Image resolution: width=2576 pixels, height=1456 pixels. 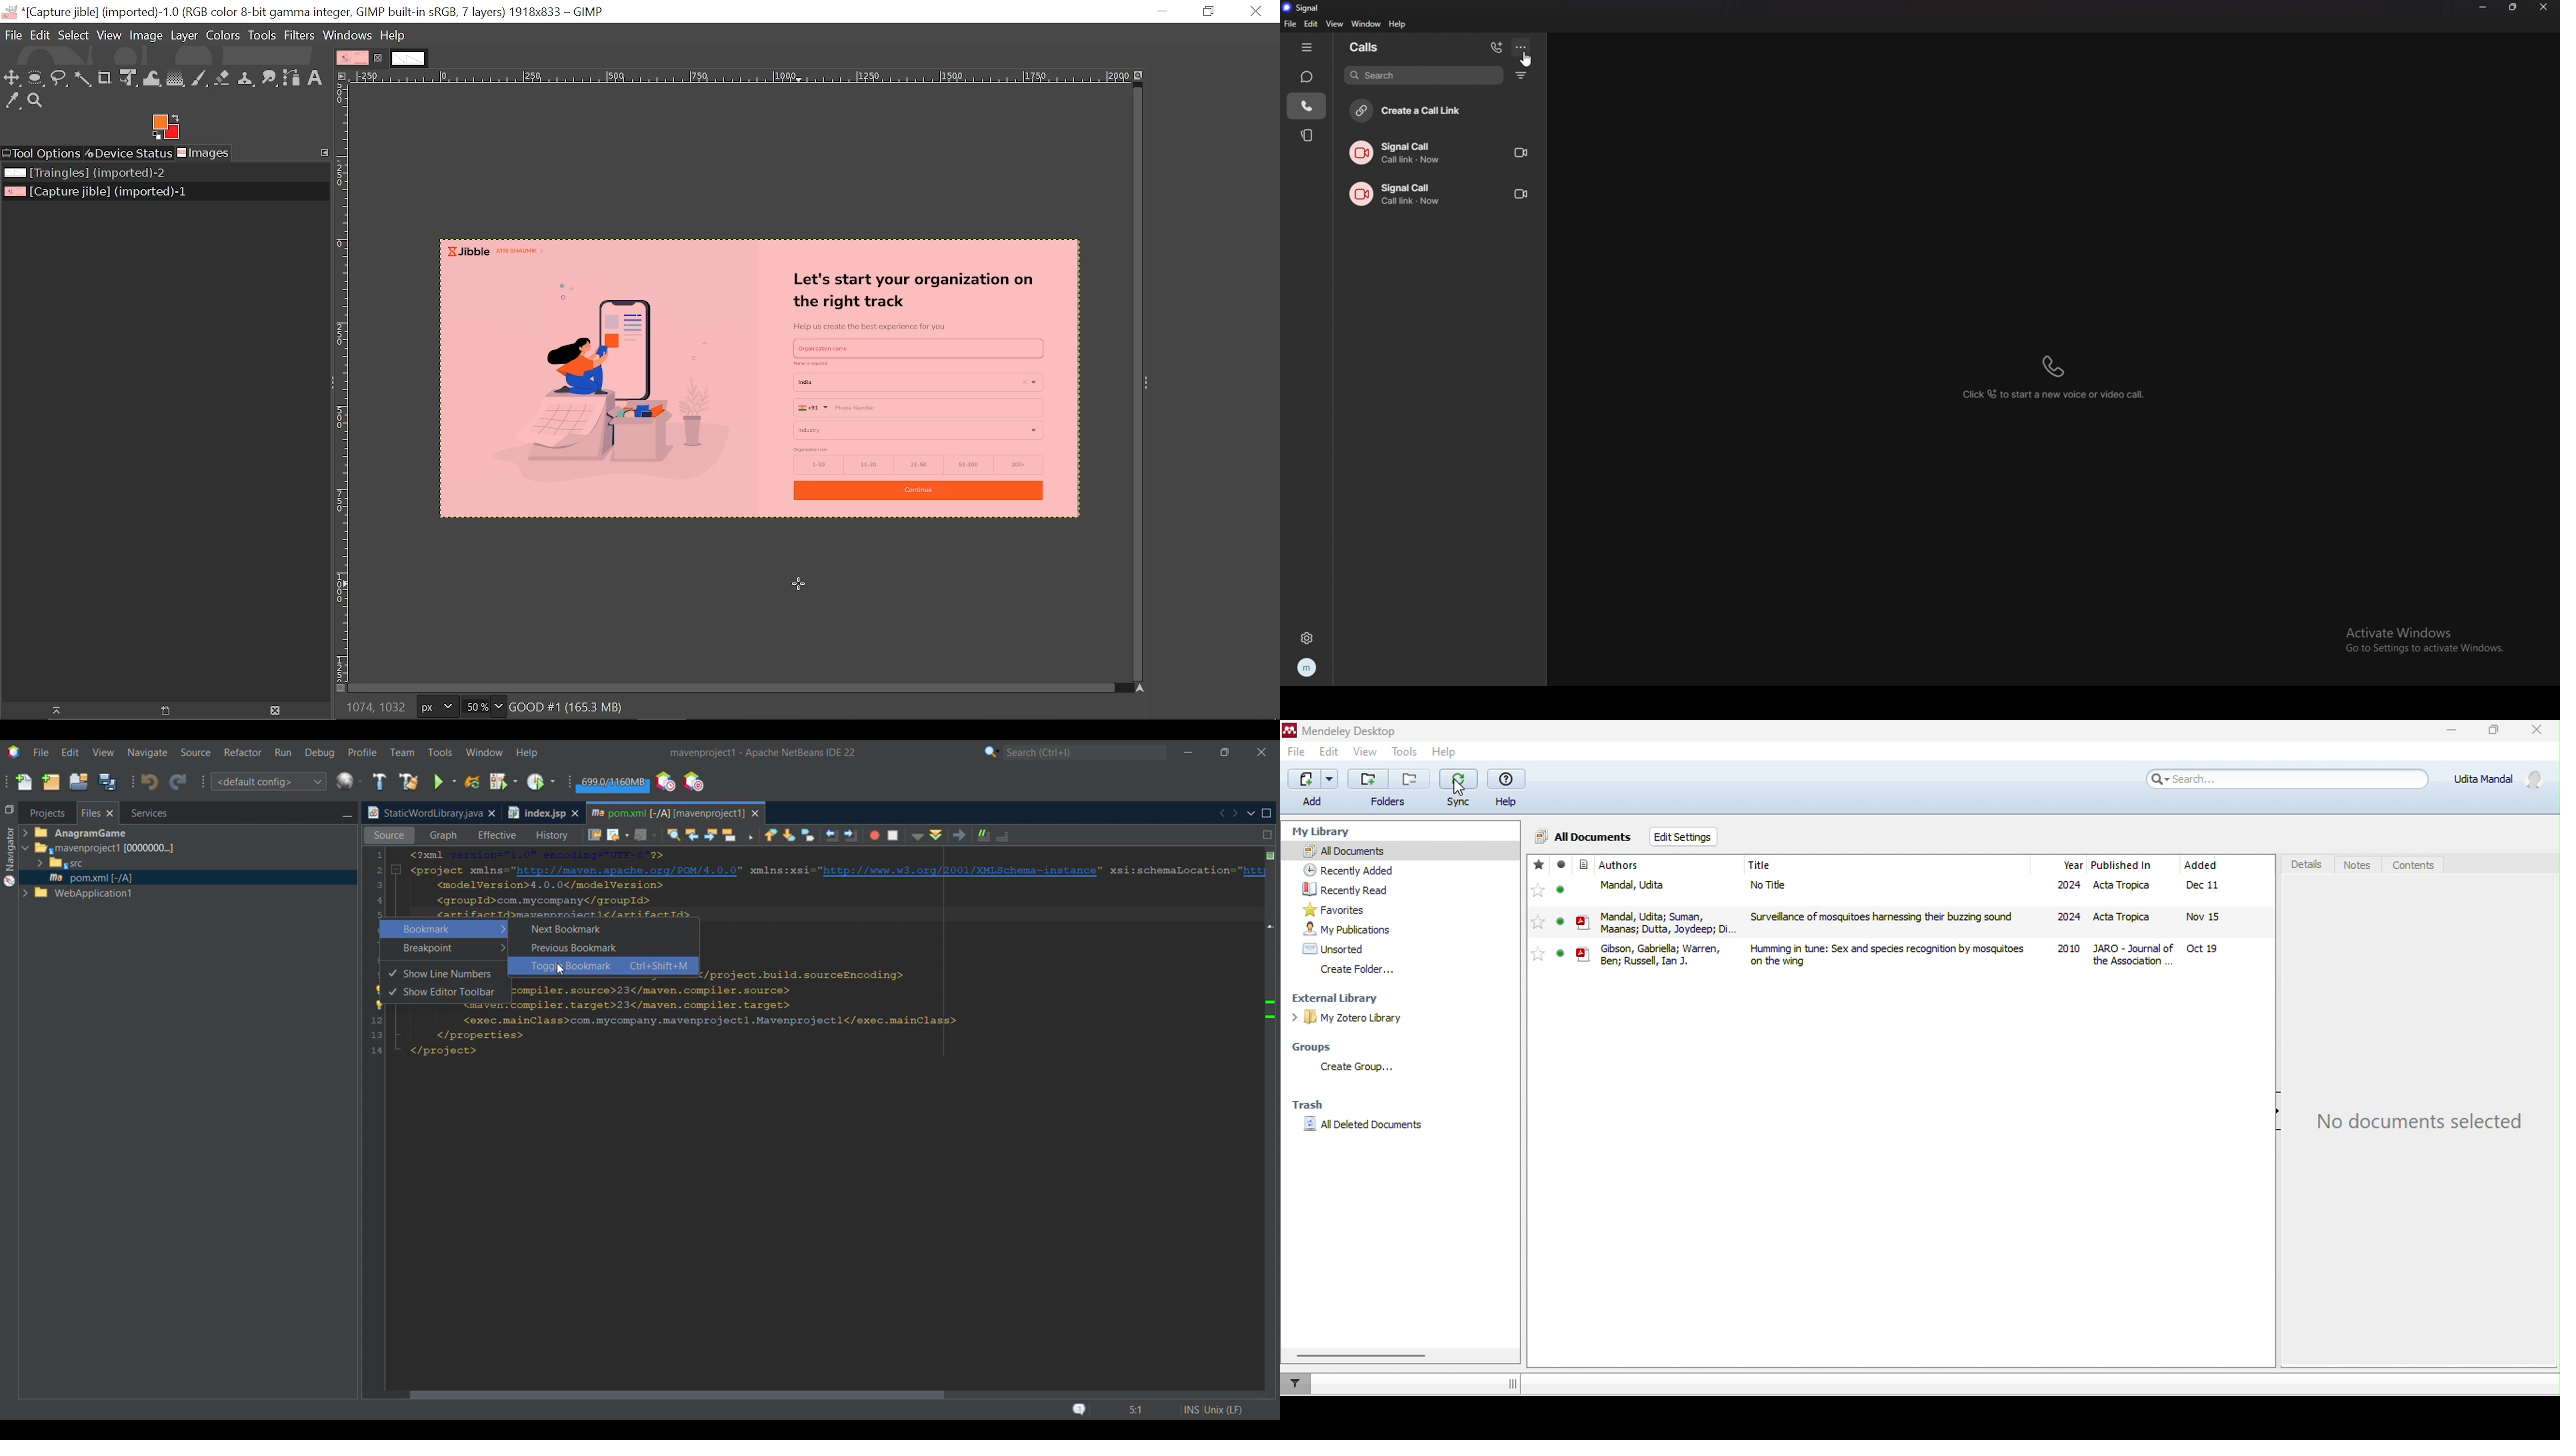 I want to click on Horizontal label, so click(x=742, y=77).